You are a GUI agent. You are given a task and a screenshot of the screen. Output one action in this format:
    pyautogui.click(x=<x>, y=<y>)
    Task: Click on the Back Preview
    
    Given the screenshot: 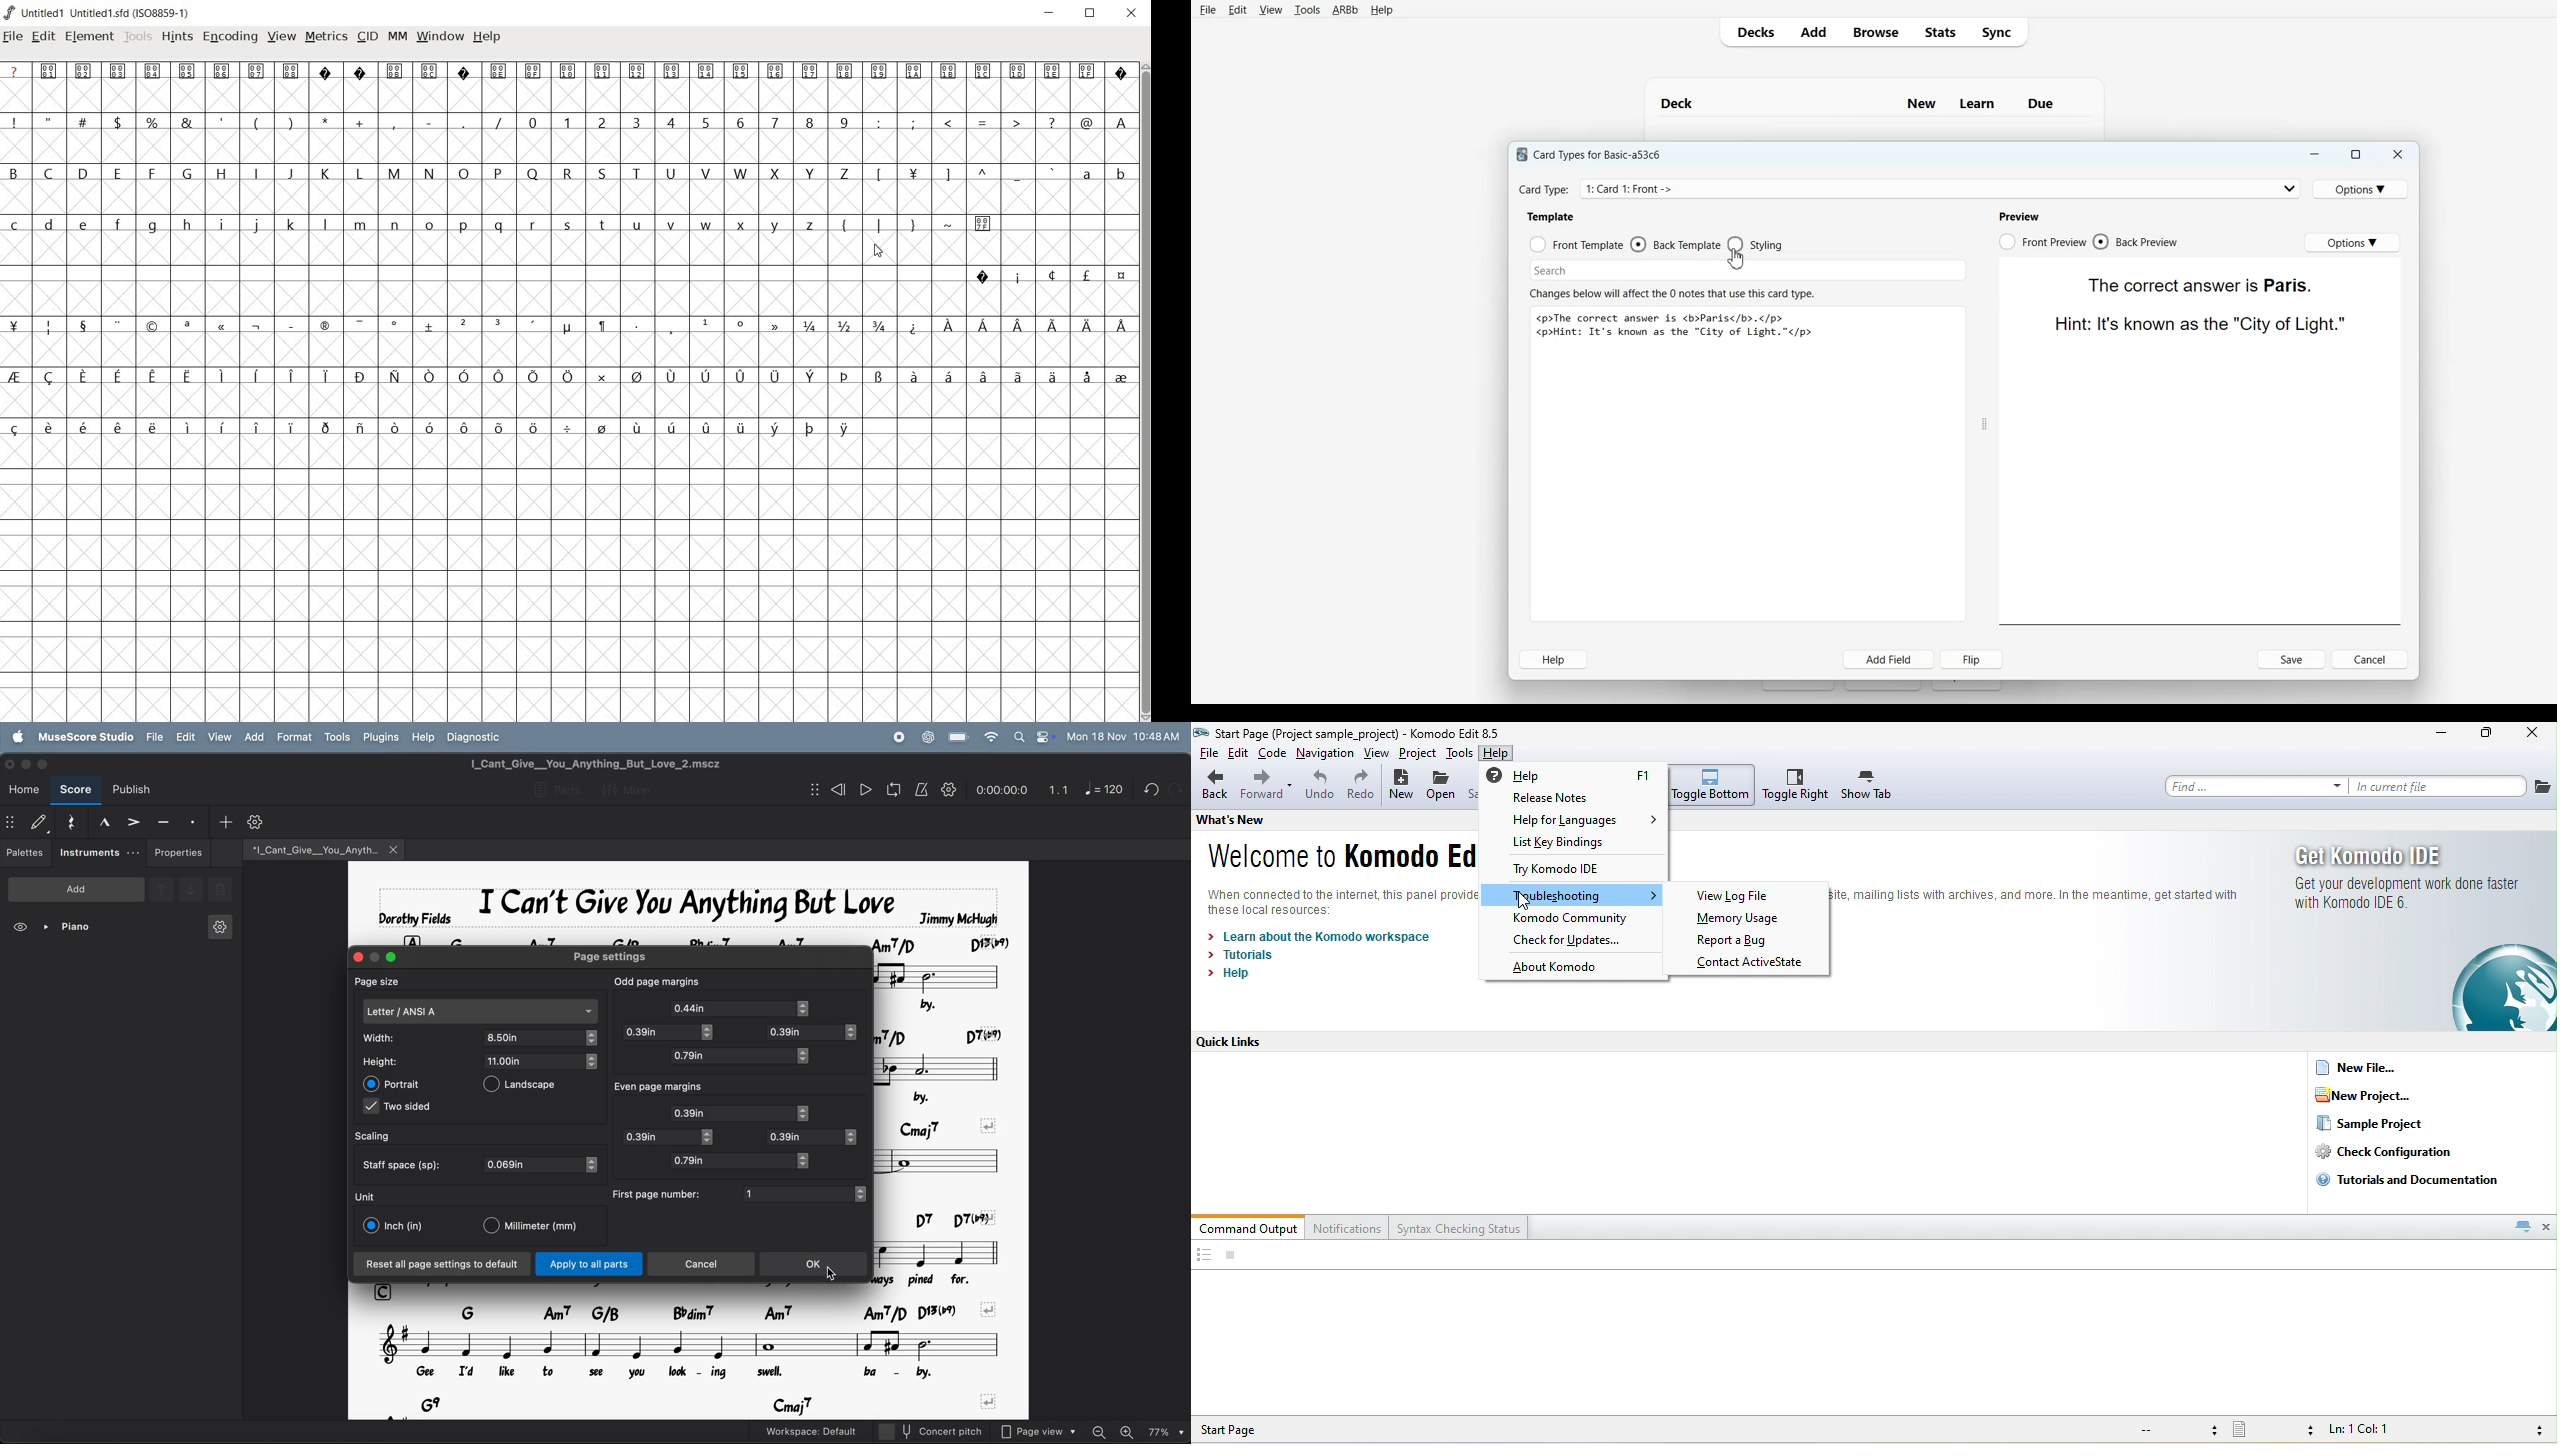 What is the action you would take?
    pyautogui.click(x=2136, y=242)
    